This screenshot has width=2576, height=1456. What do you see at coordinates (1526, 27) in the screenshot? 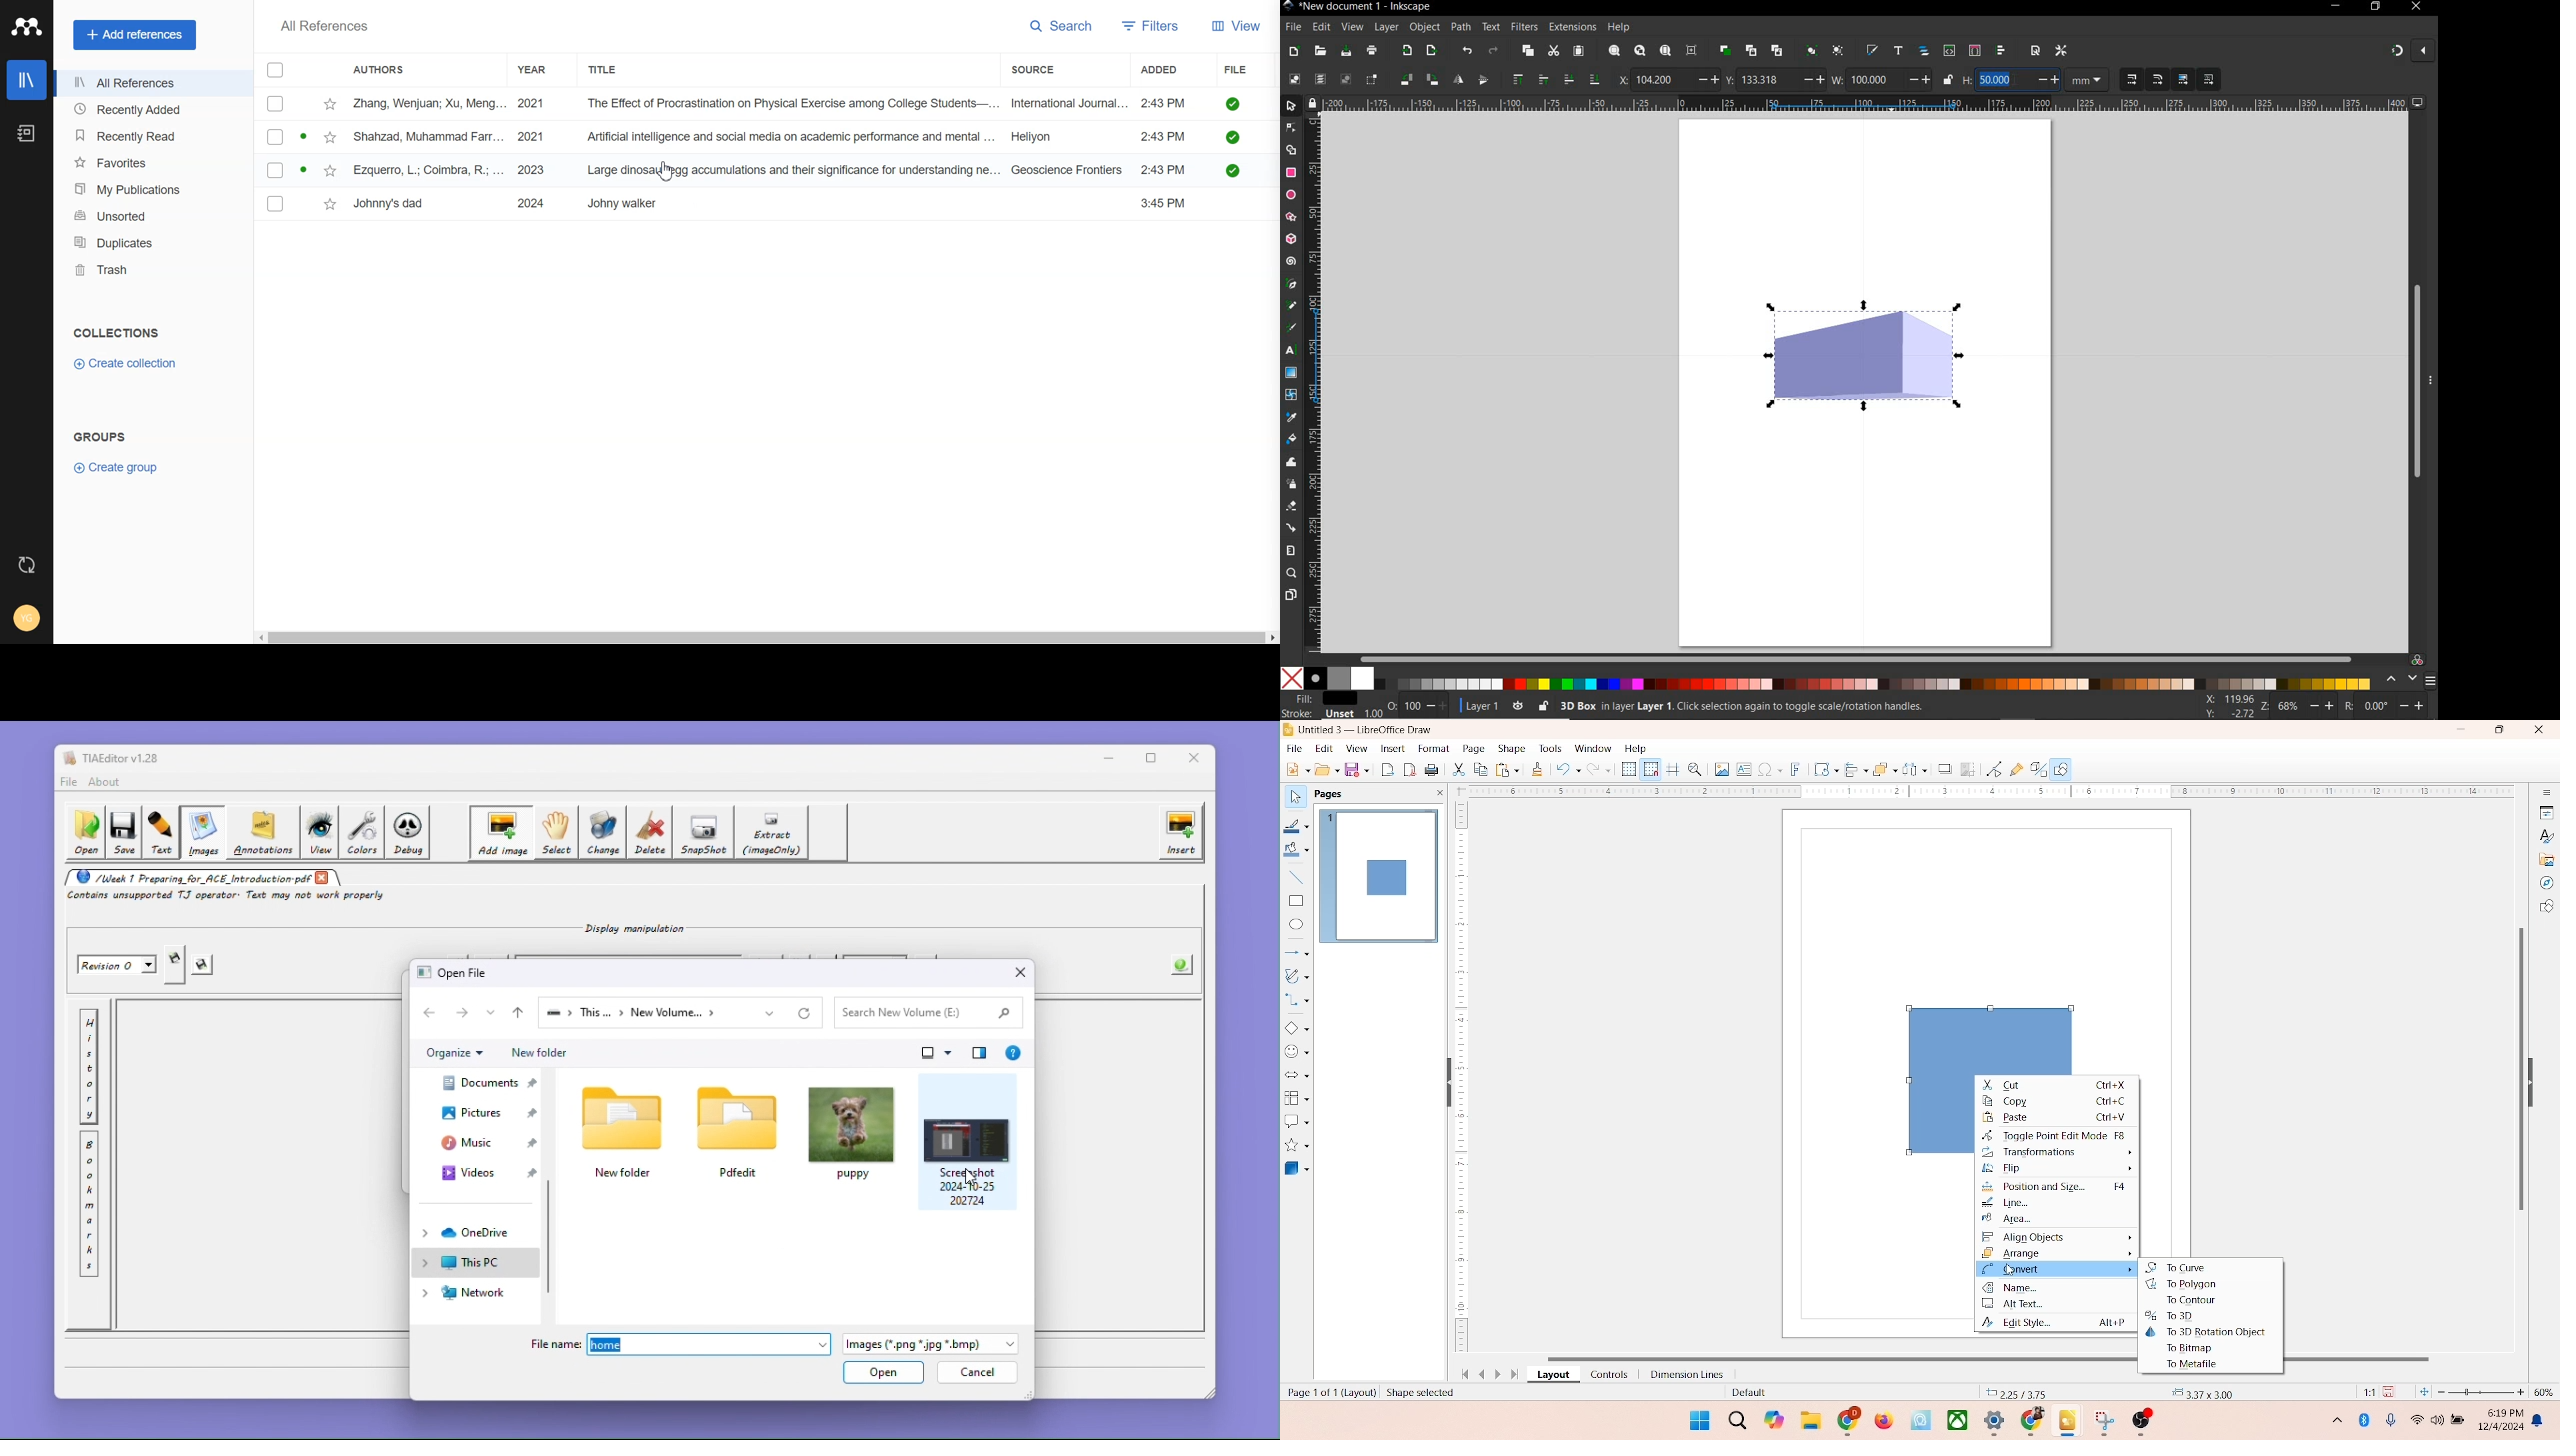
I see `filters` at bounding box center [1526, 27].